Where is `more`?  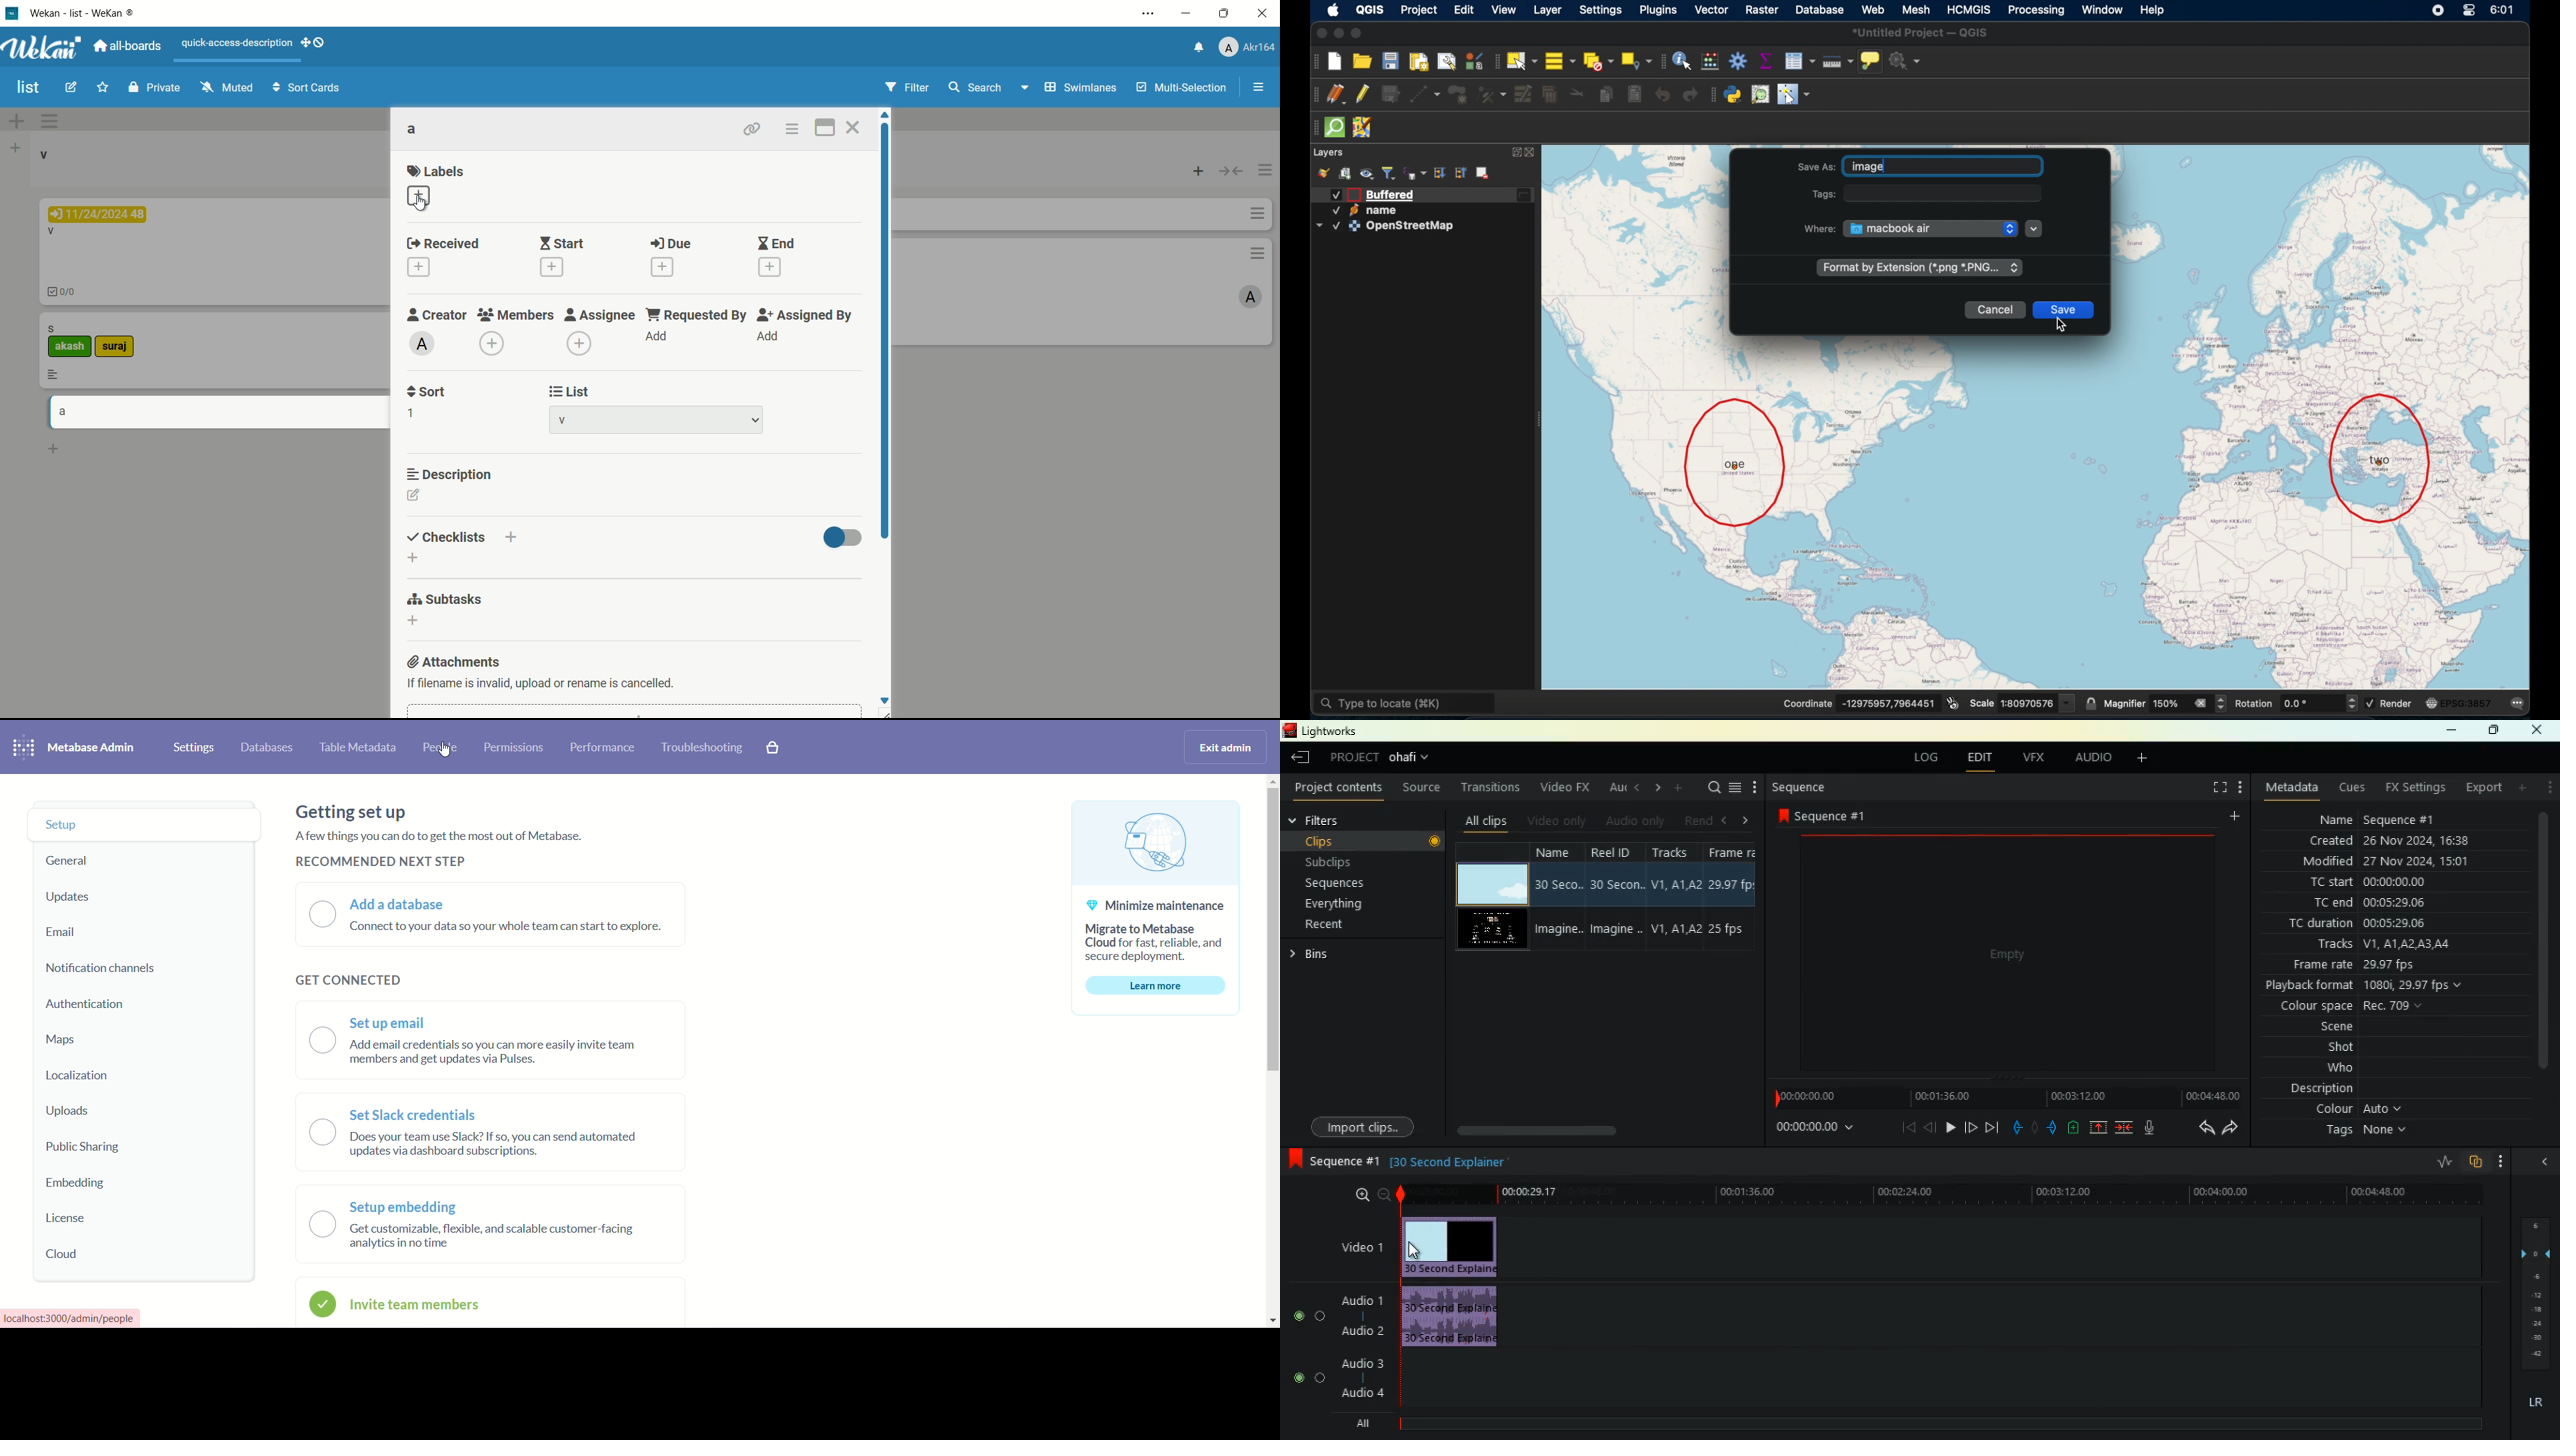
more is located at coordinates (1754, 787).